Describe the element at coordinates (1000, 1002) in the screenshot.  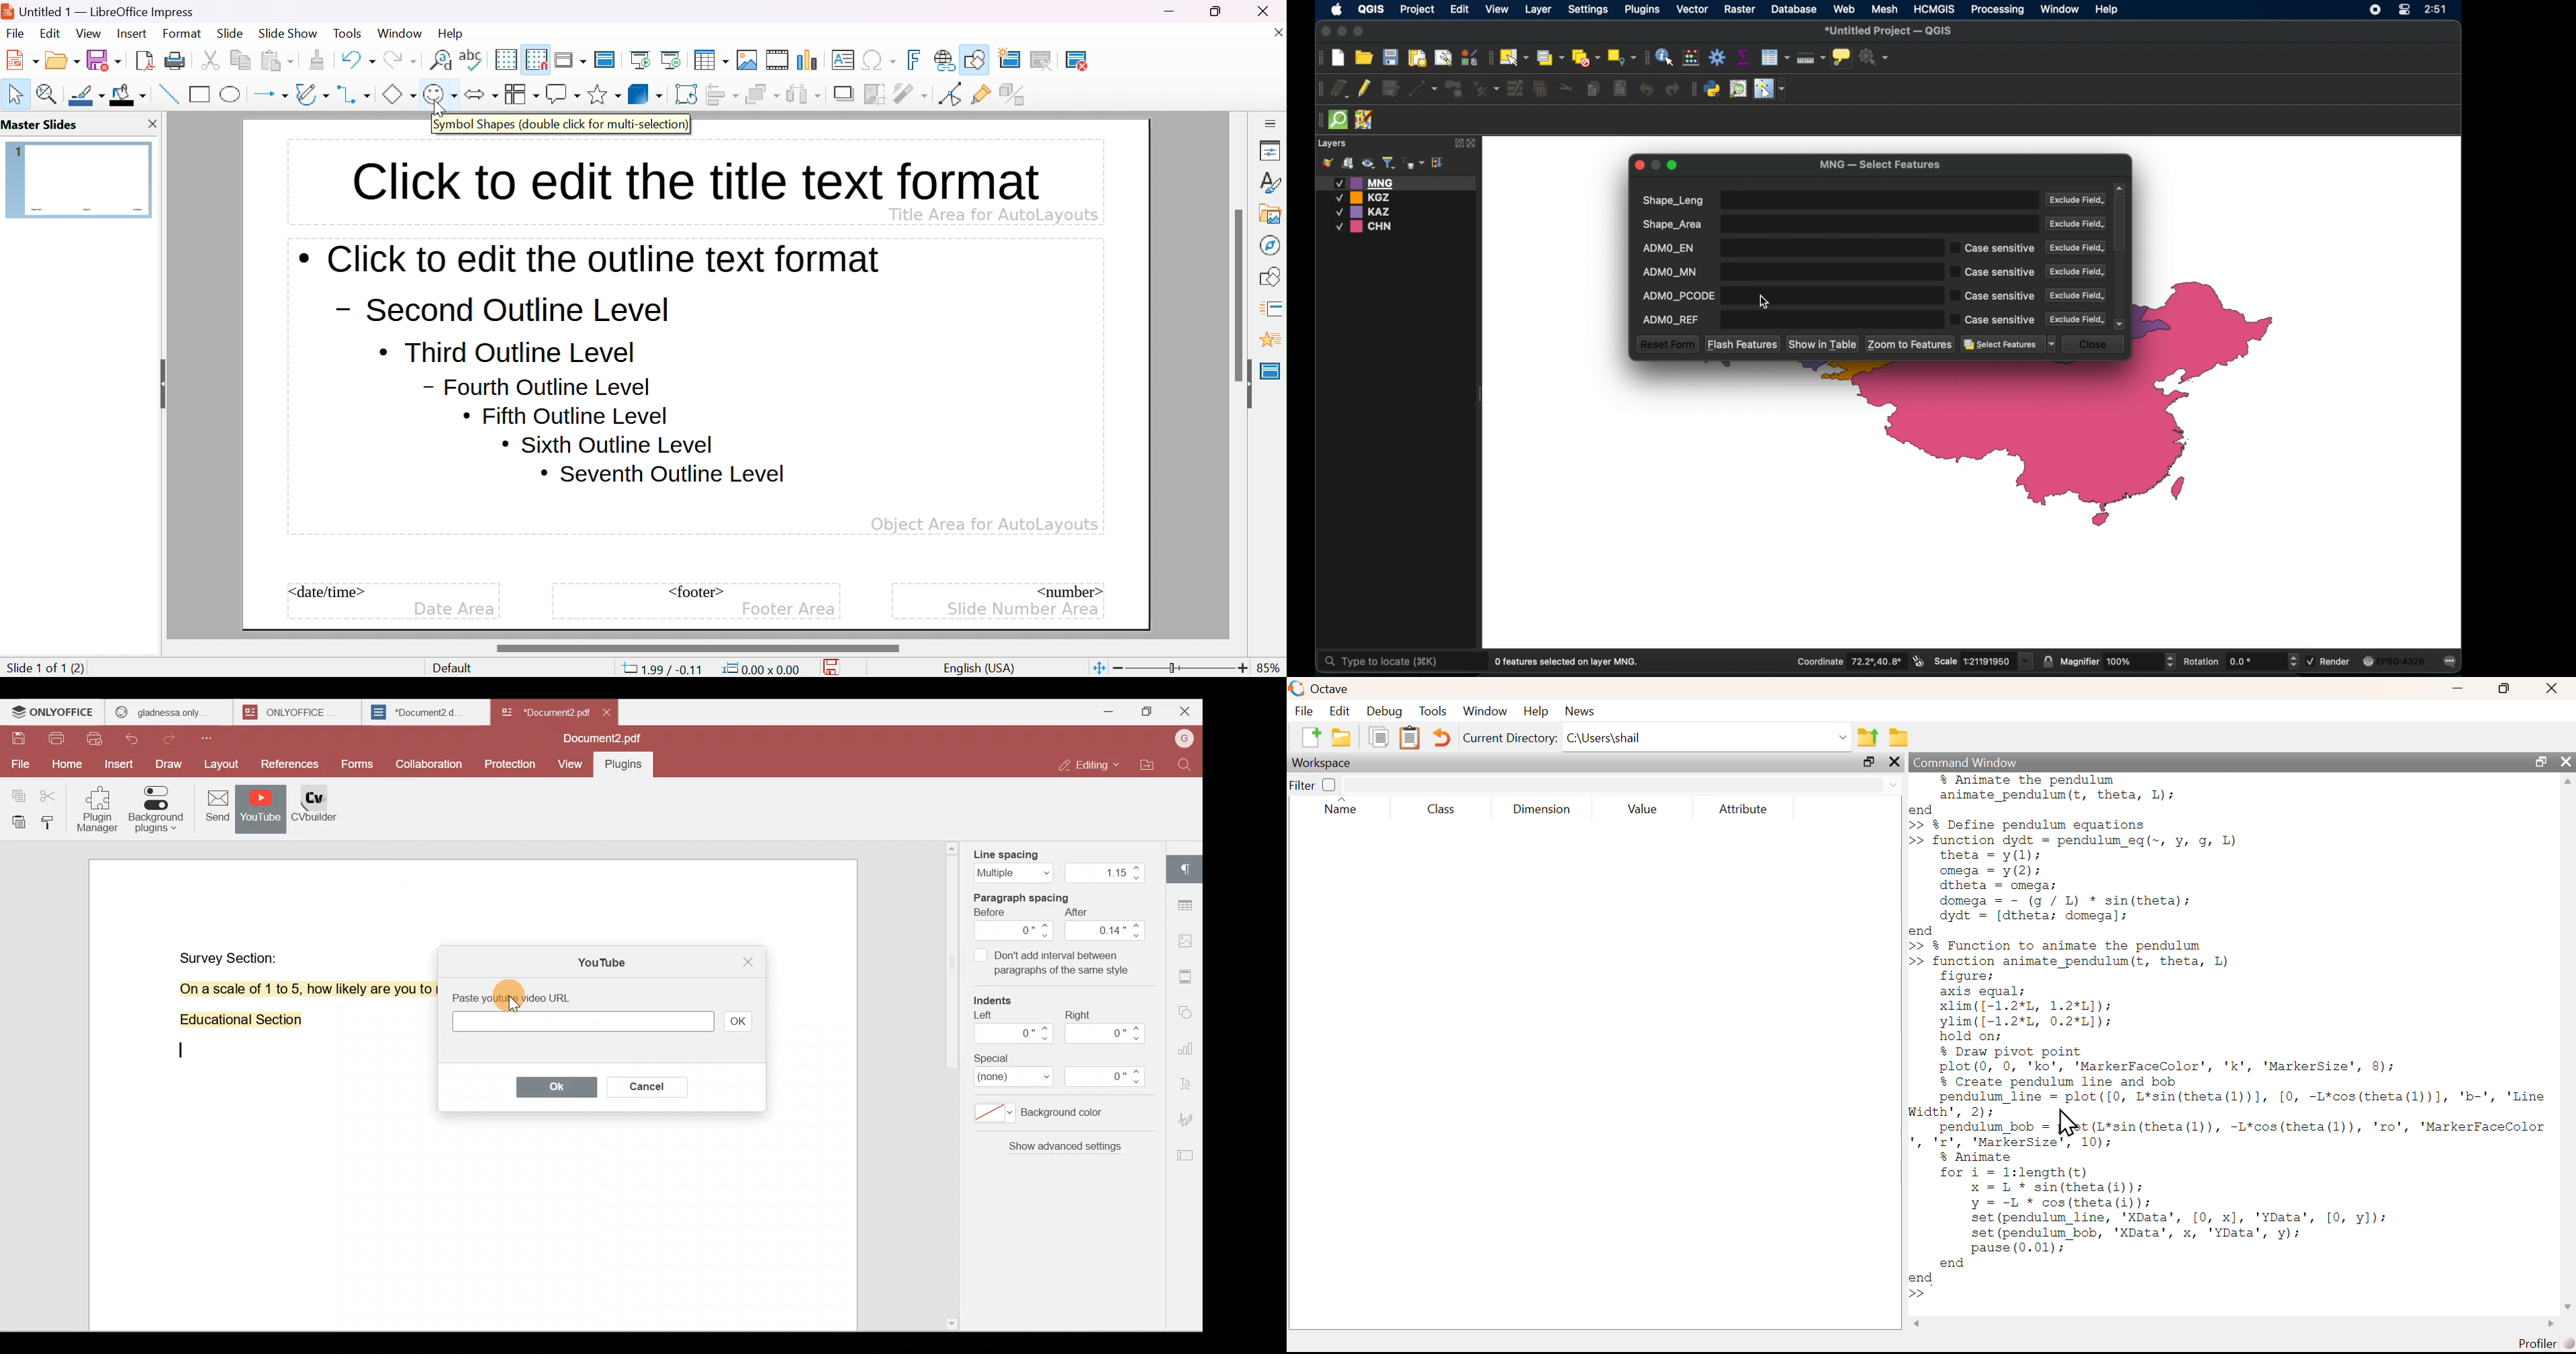
I see `Indents` at that location.